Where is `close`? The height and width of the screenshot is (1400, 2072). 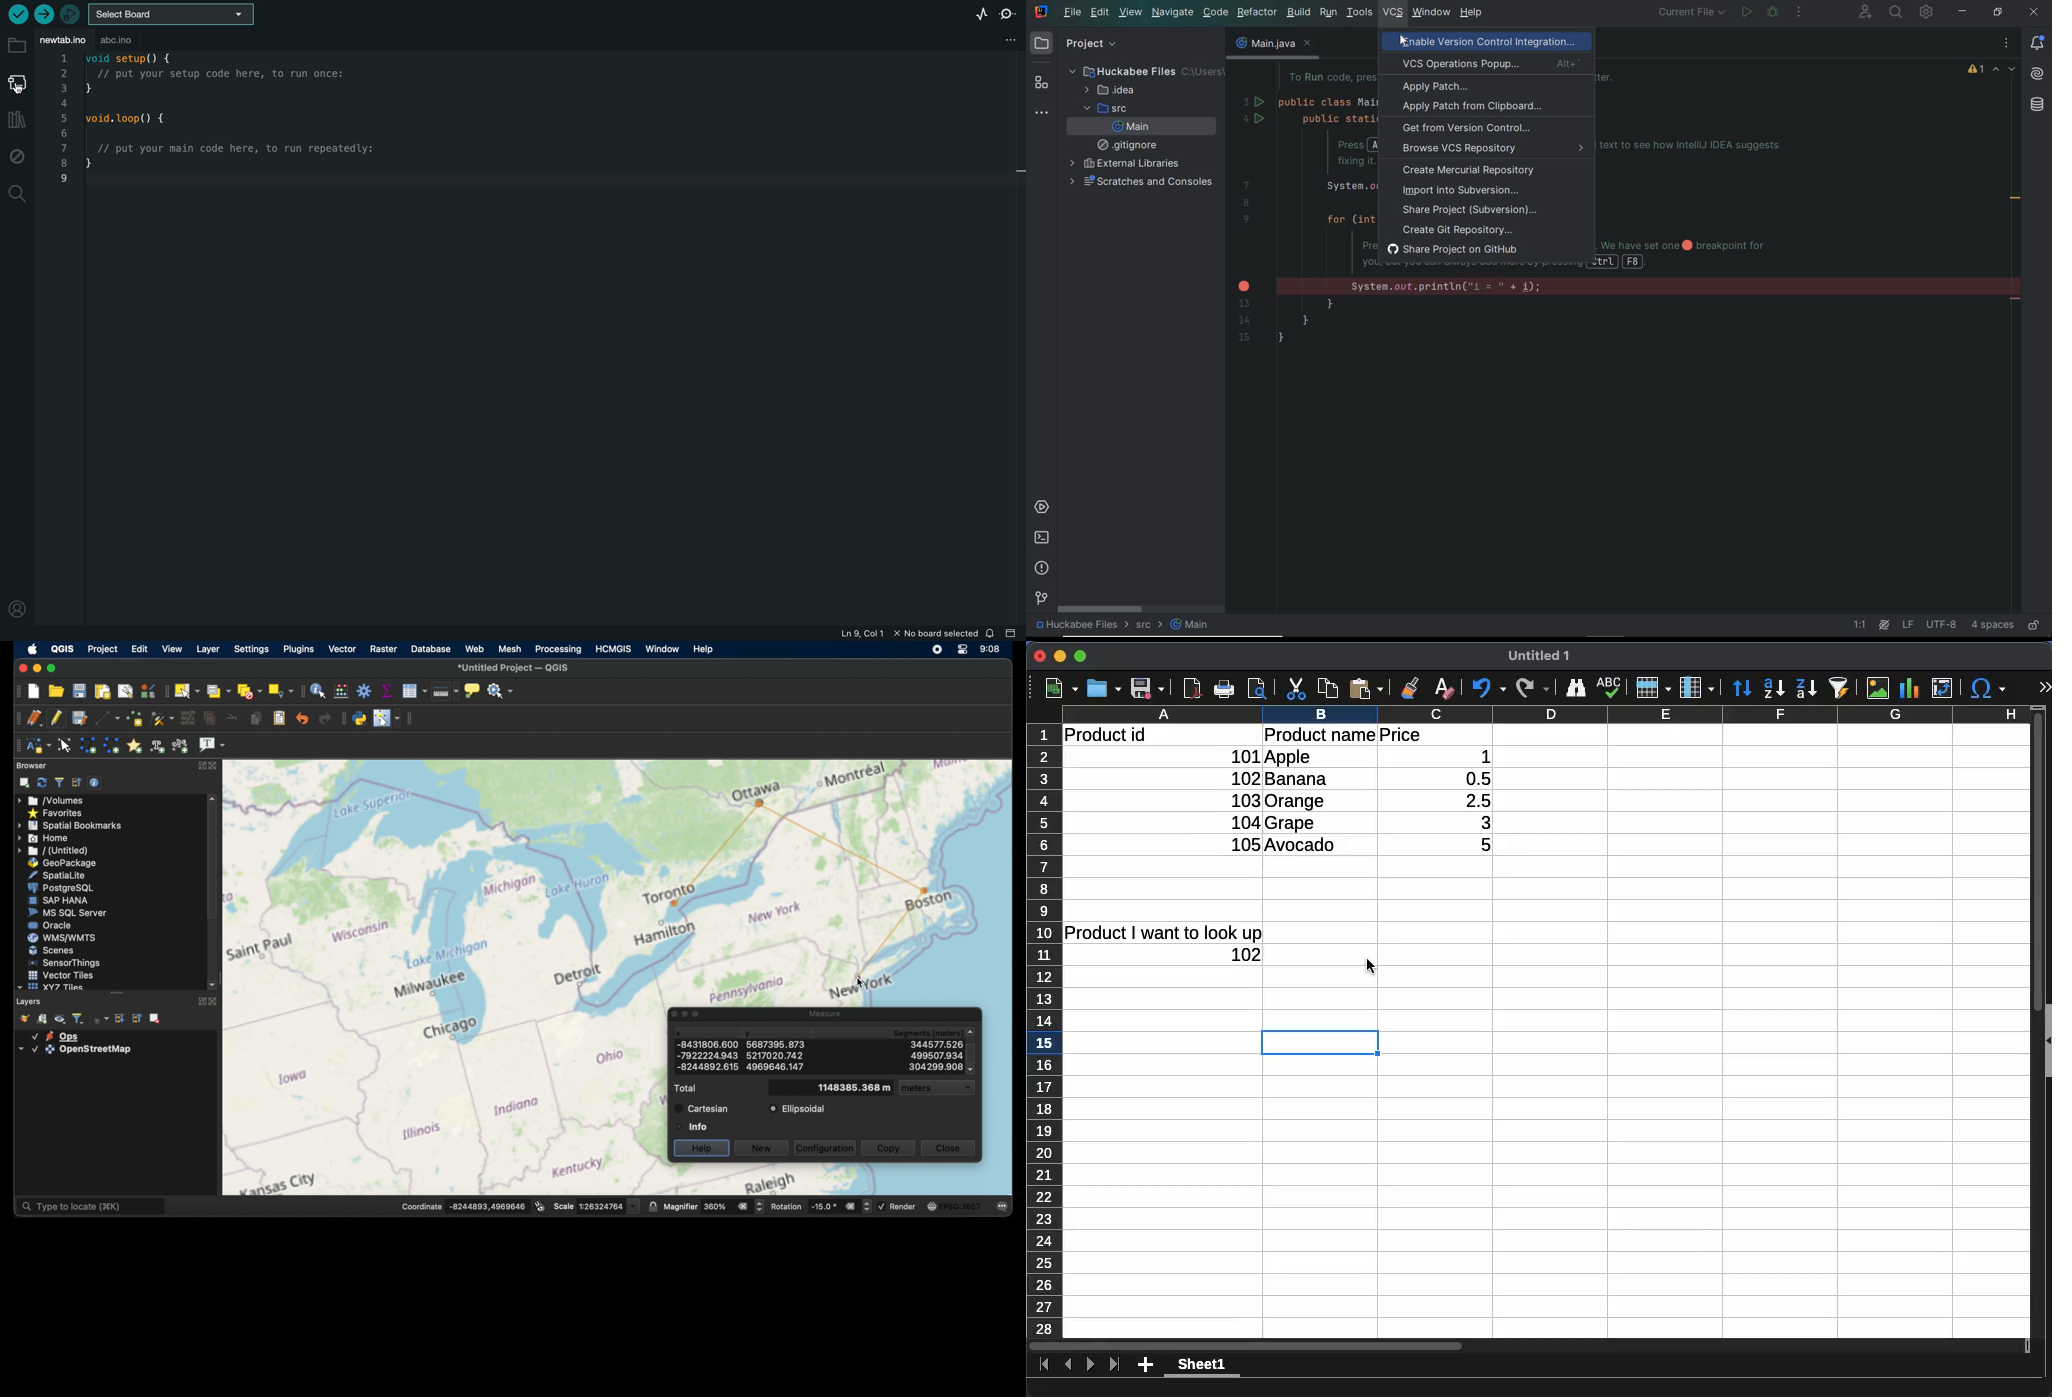
close is located at coordinates (670, 1014).